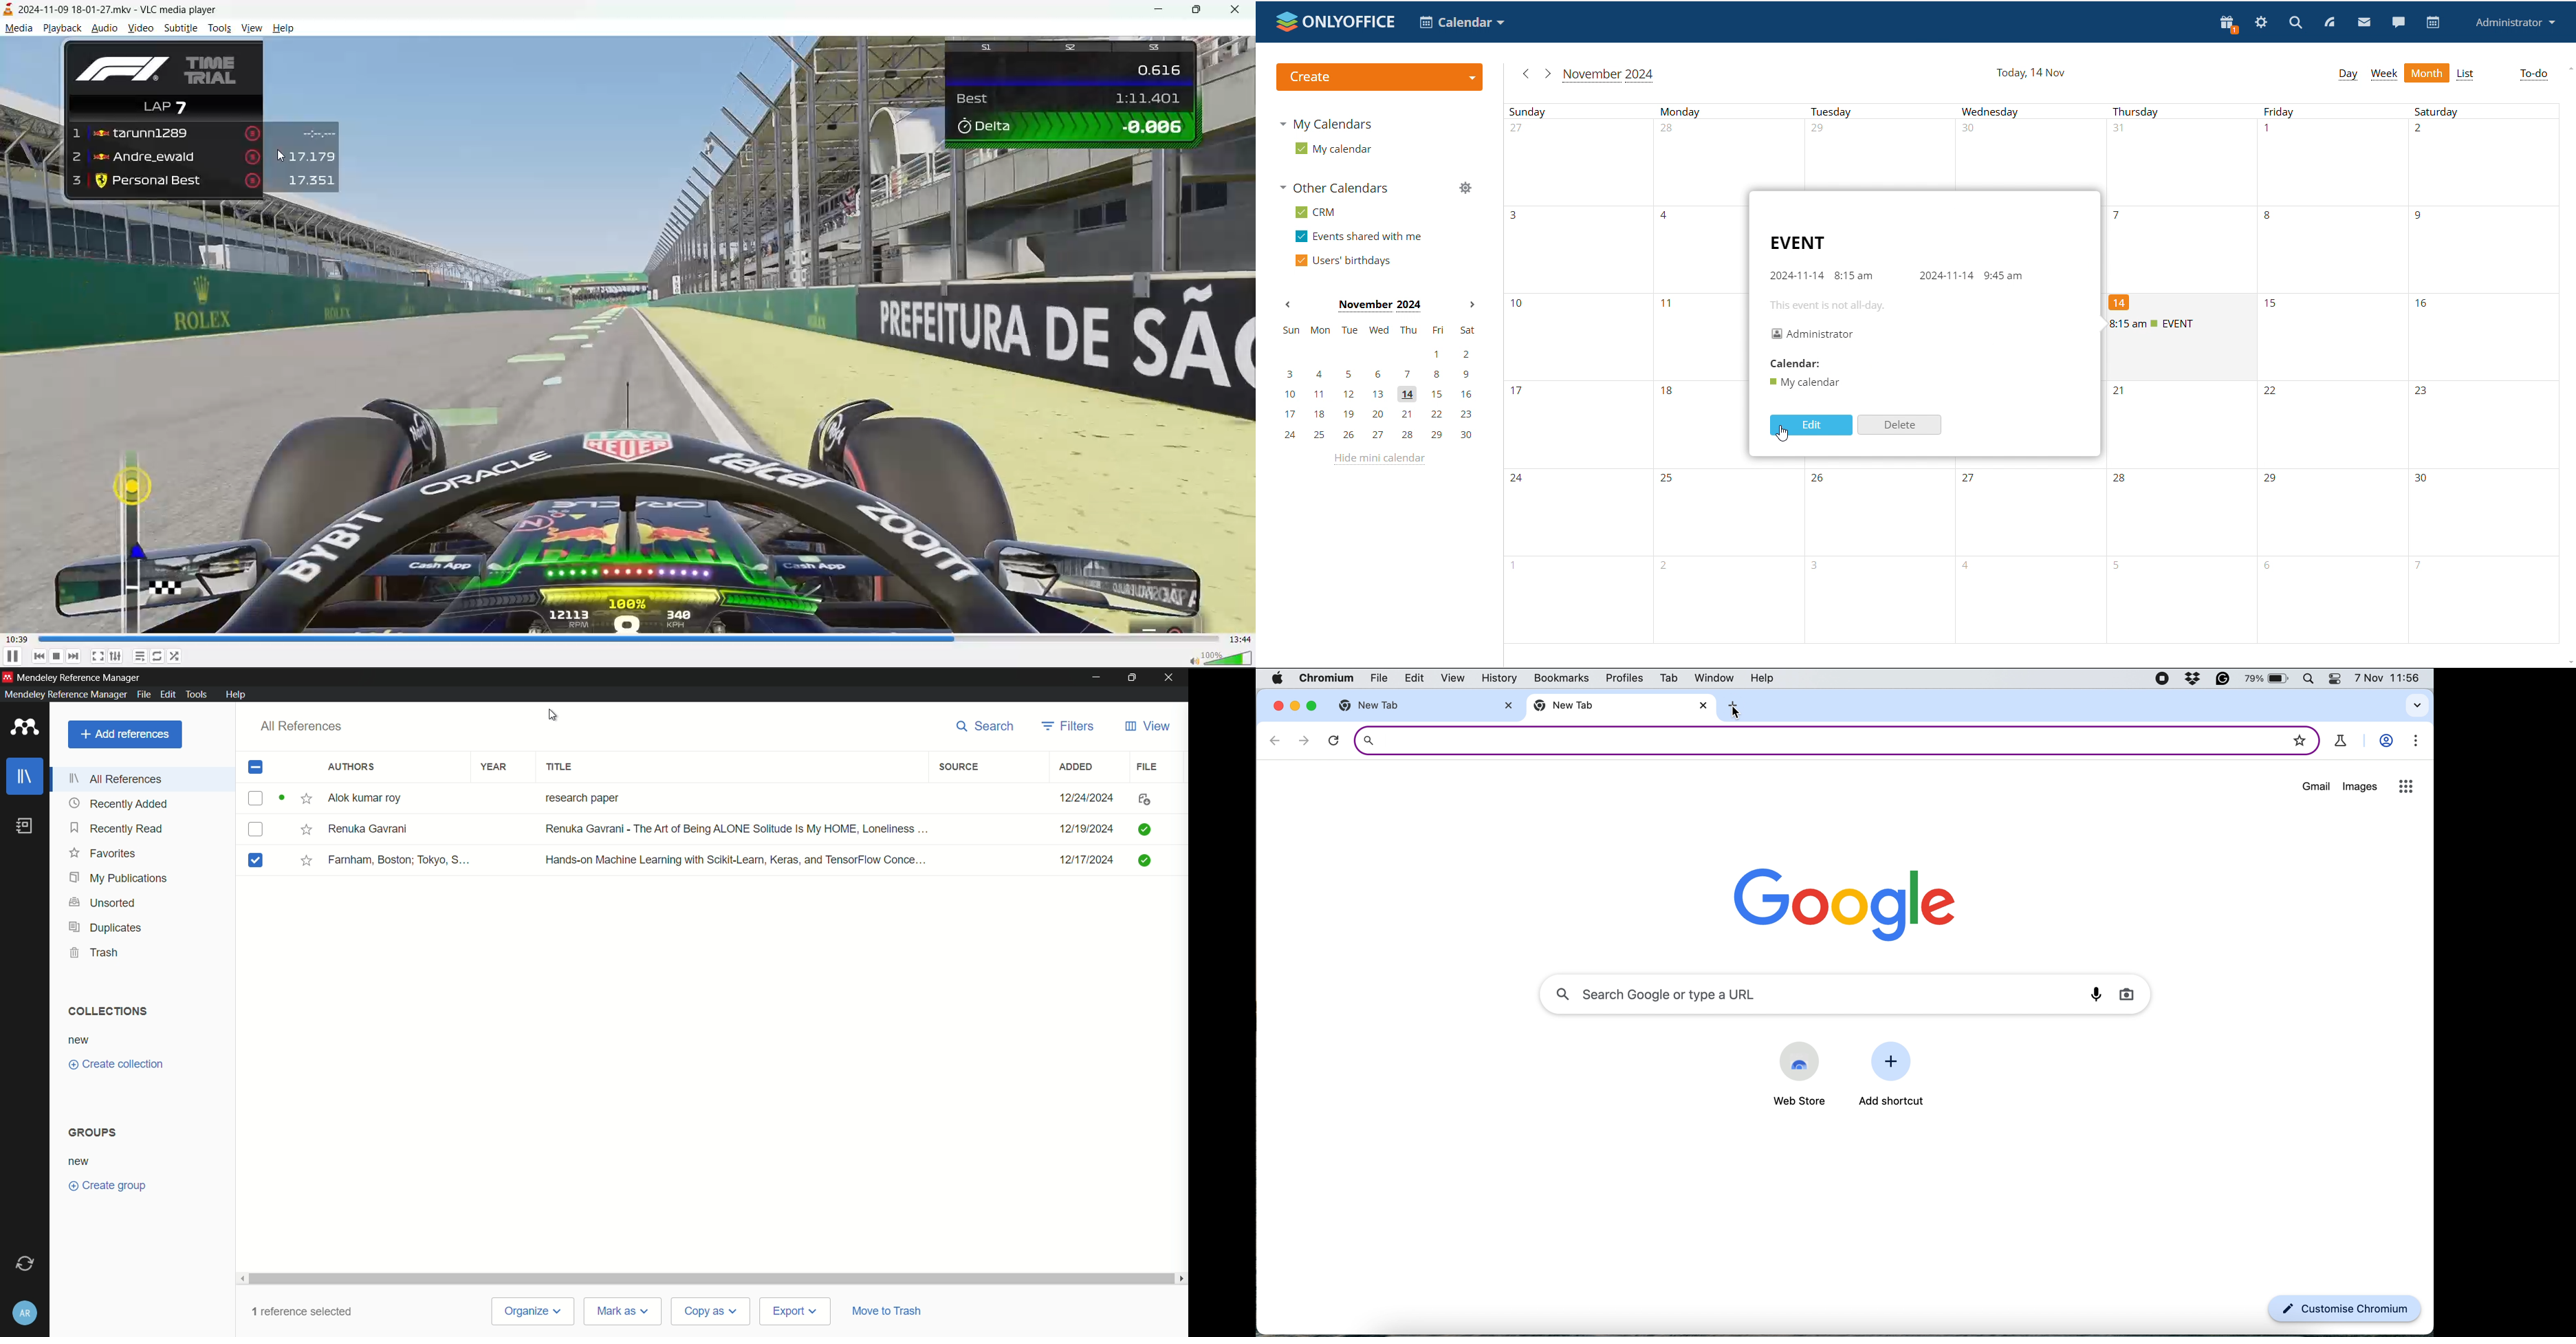 The height and width of the screenshot is (1344, 2576). I want to click on scrollbar, so click(712, 1278).